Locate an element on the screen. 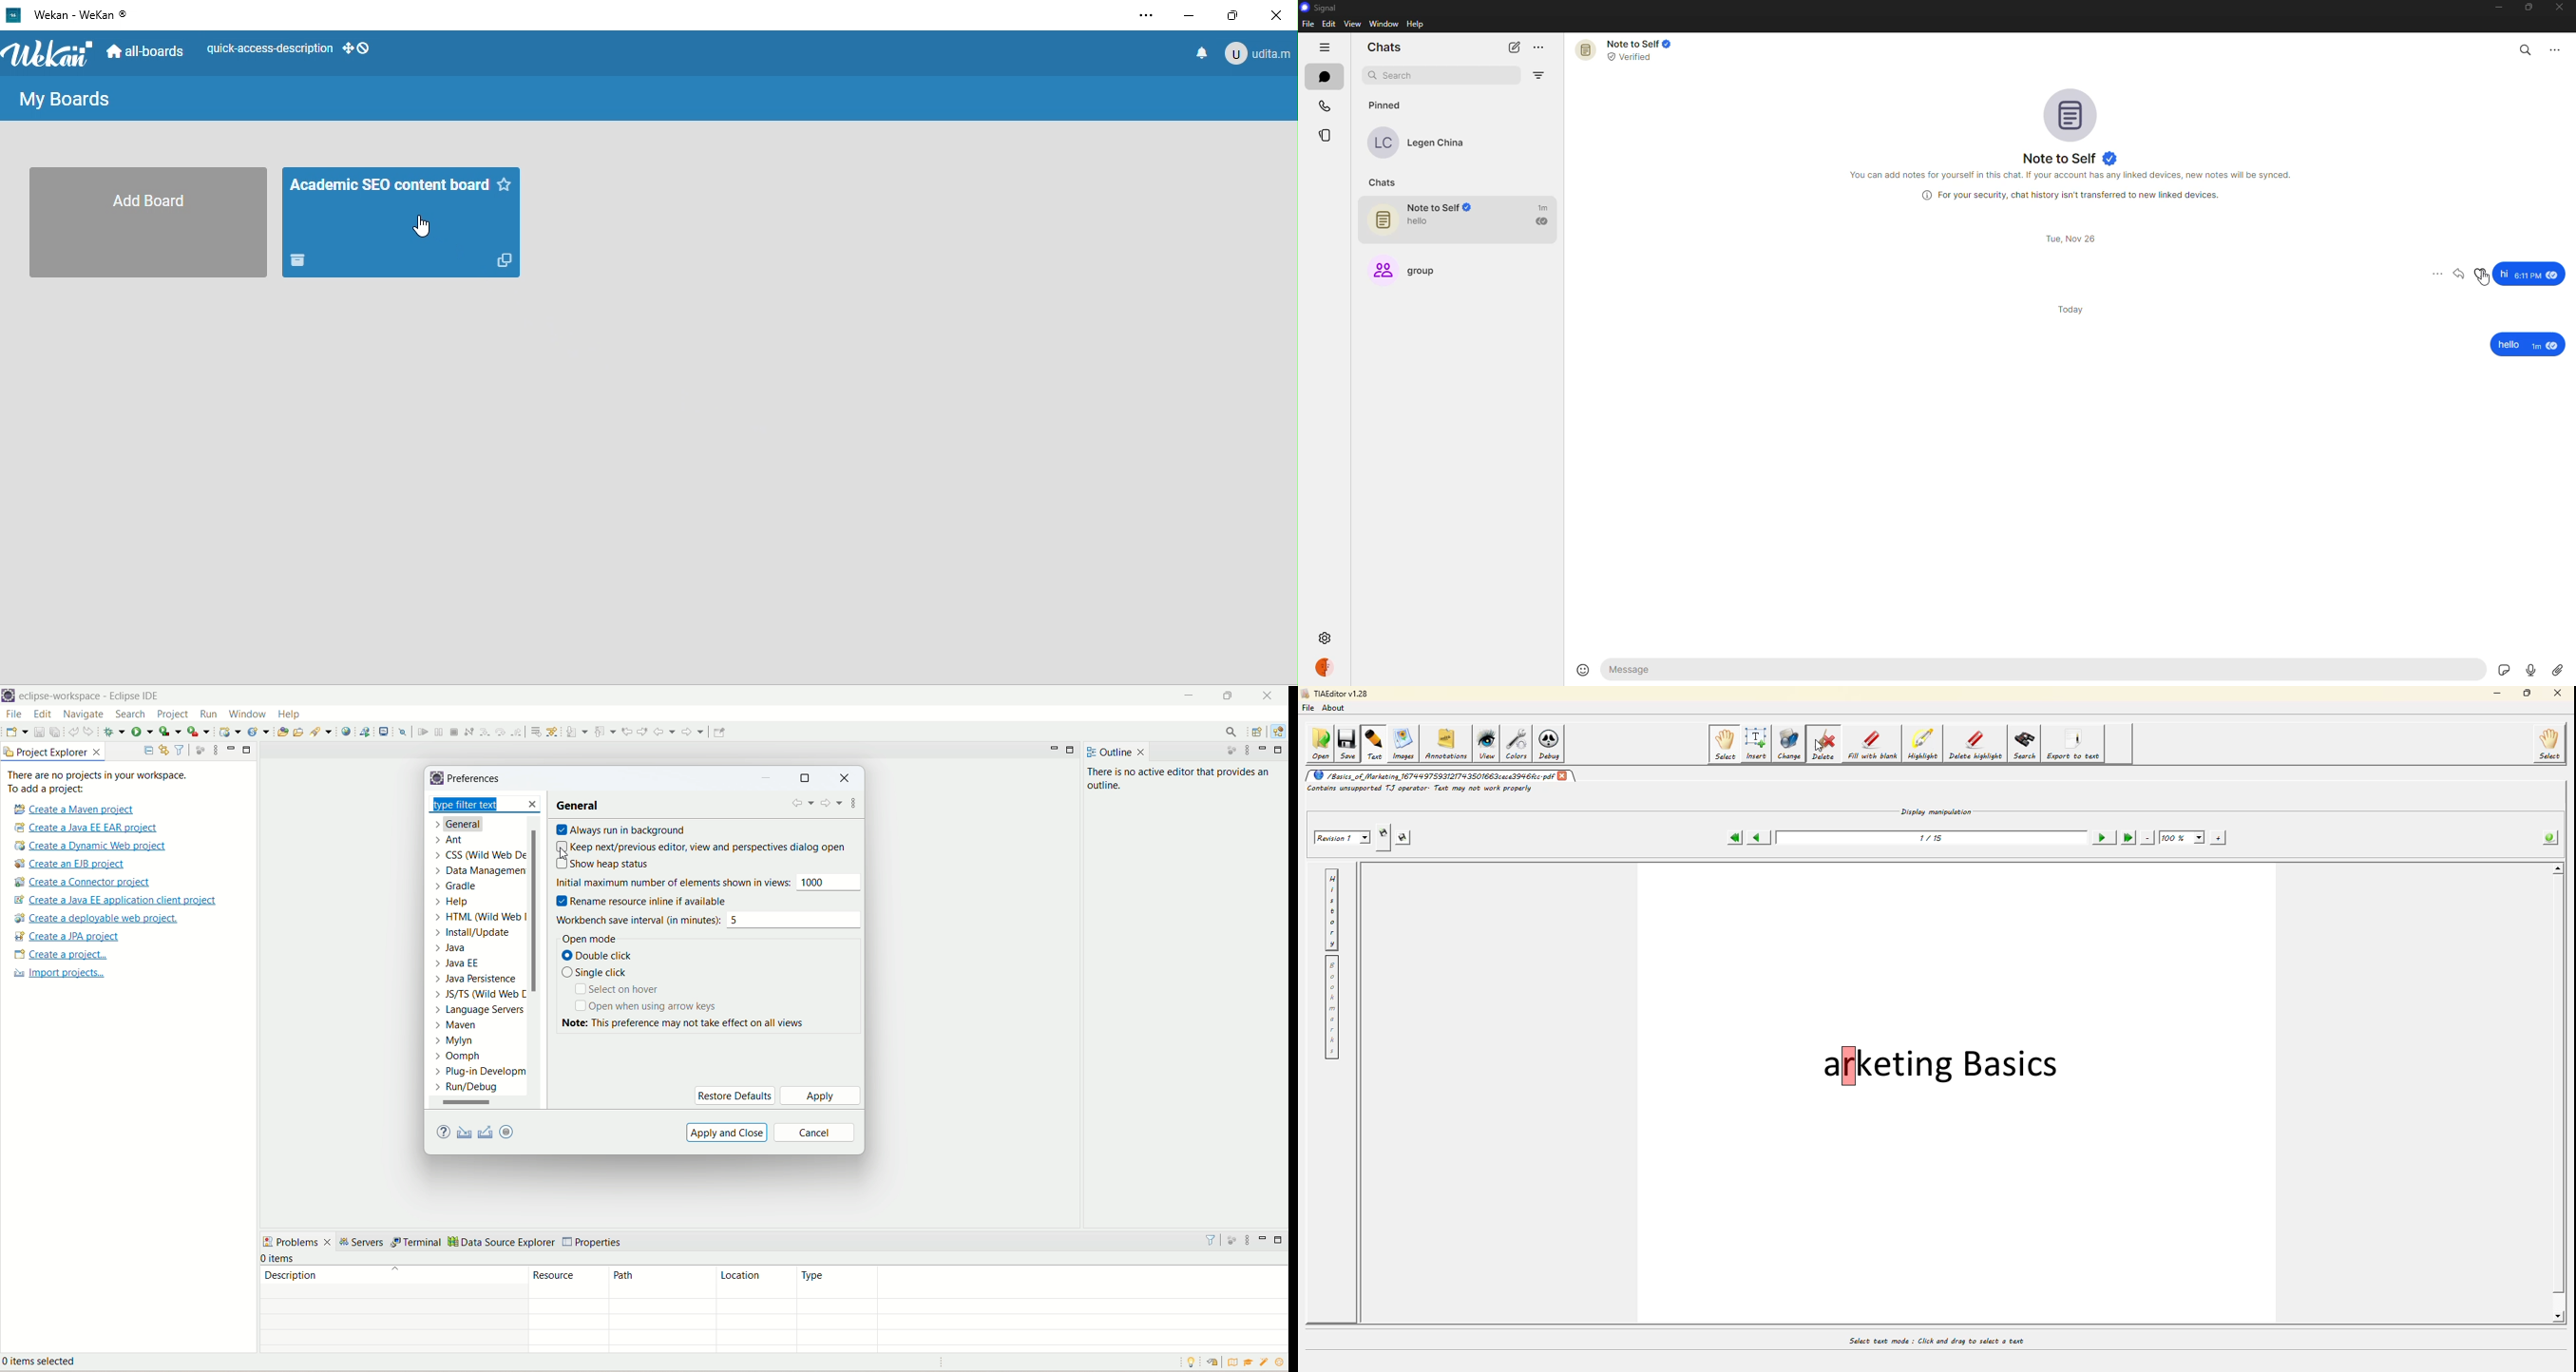 This screenshot has width=2576, height=1372. pinned is located at coordinates (1385, 105).